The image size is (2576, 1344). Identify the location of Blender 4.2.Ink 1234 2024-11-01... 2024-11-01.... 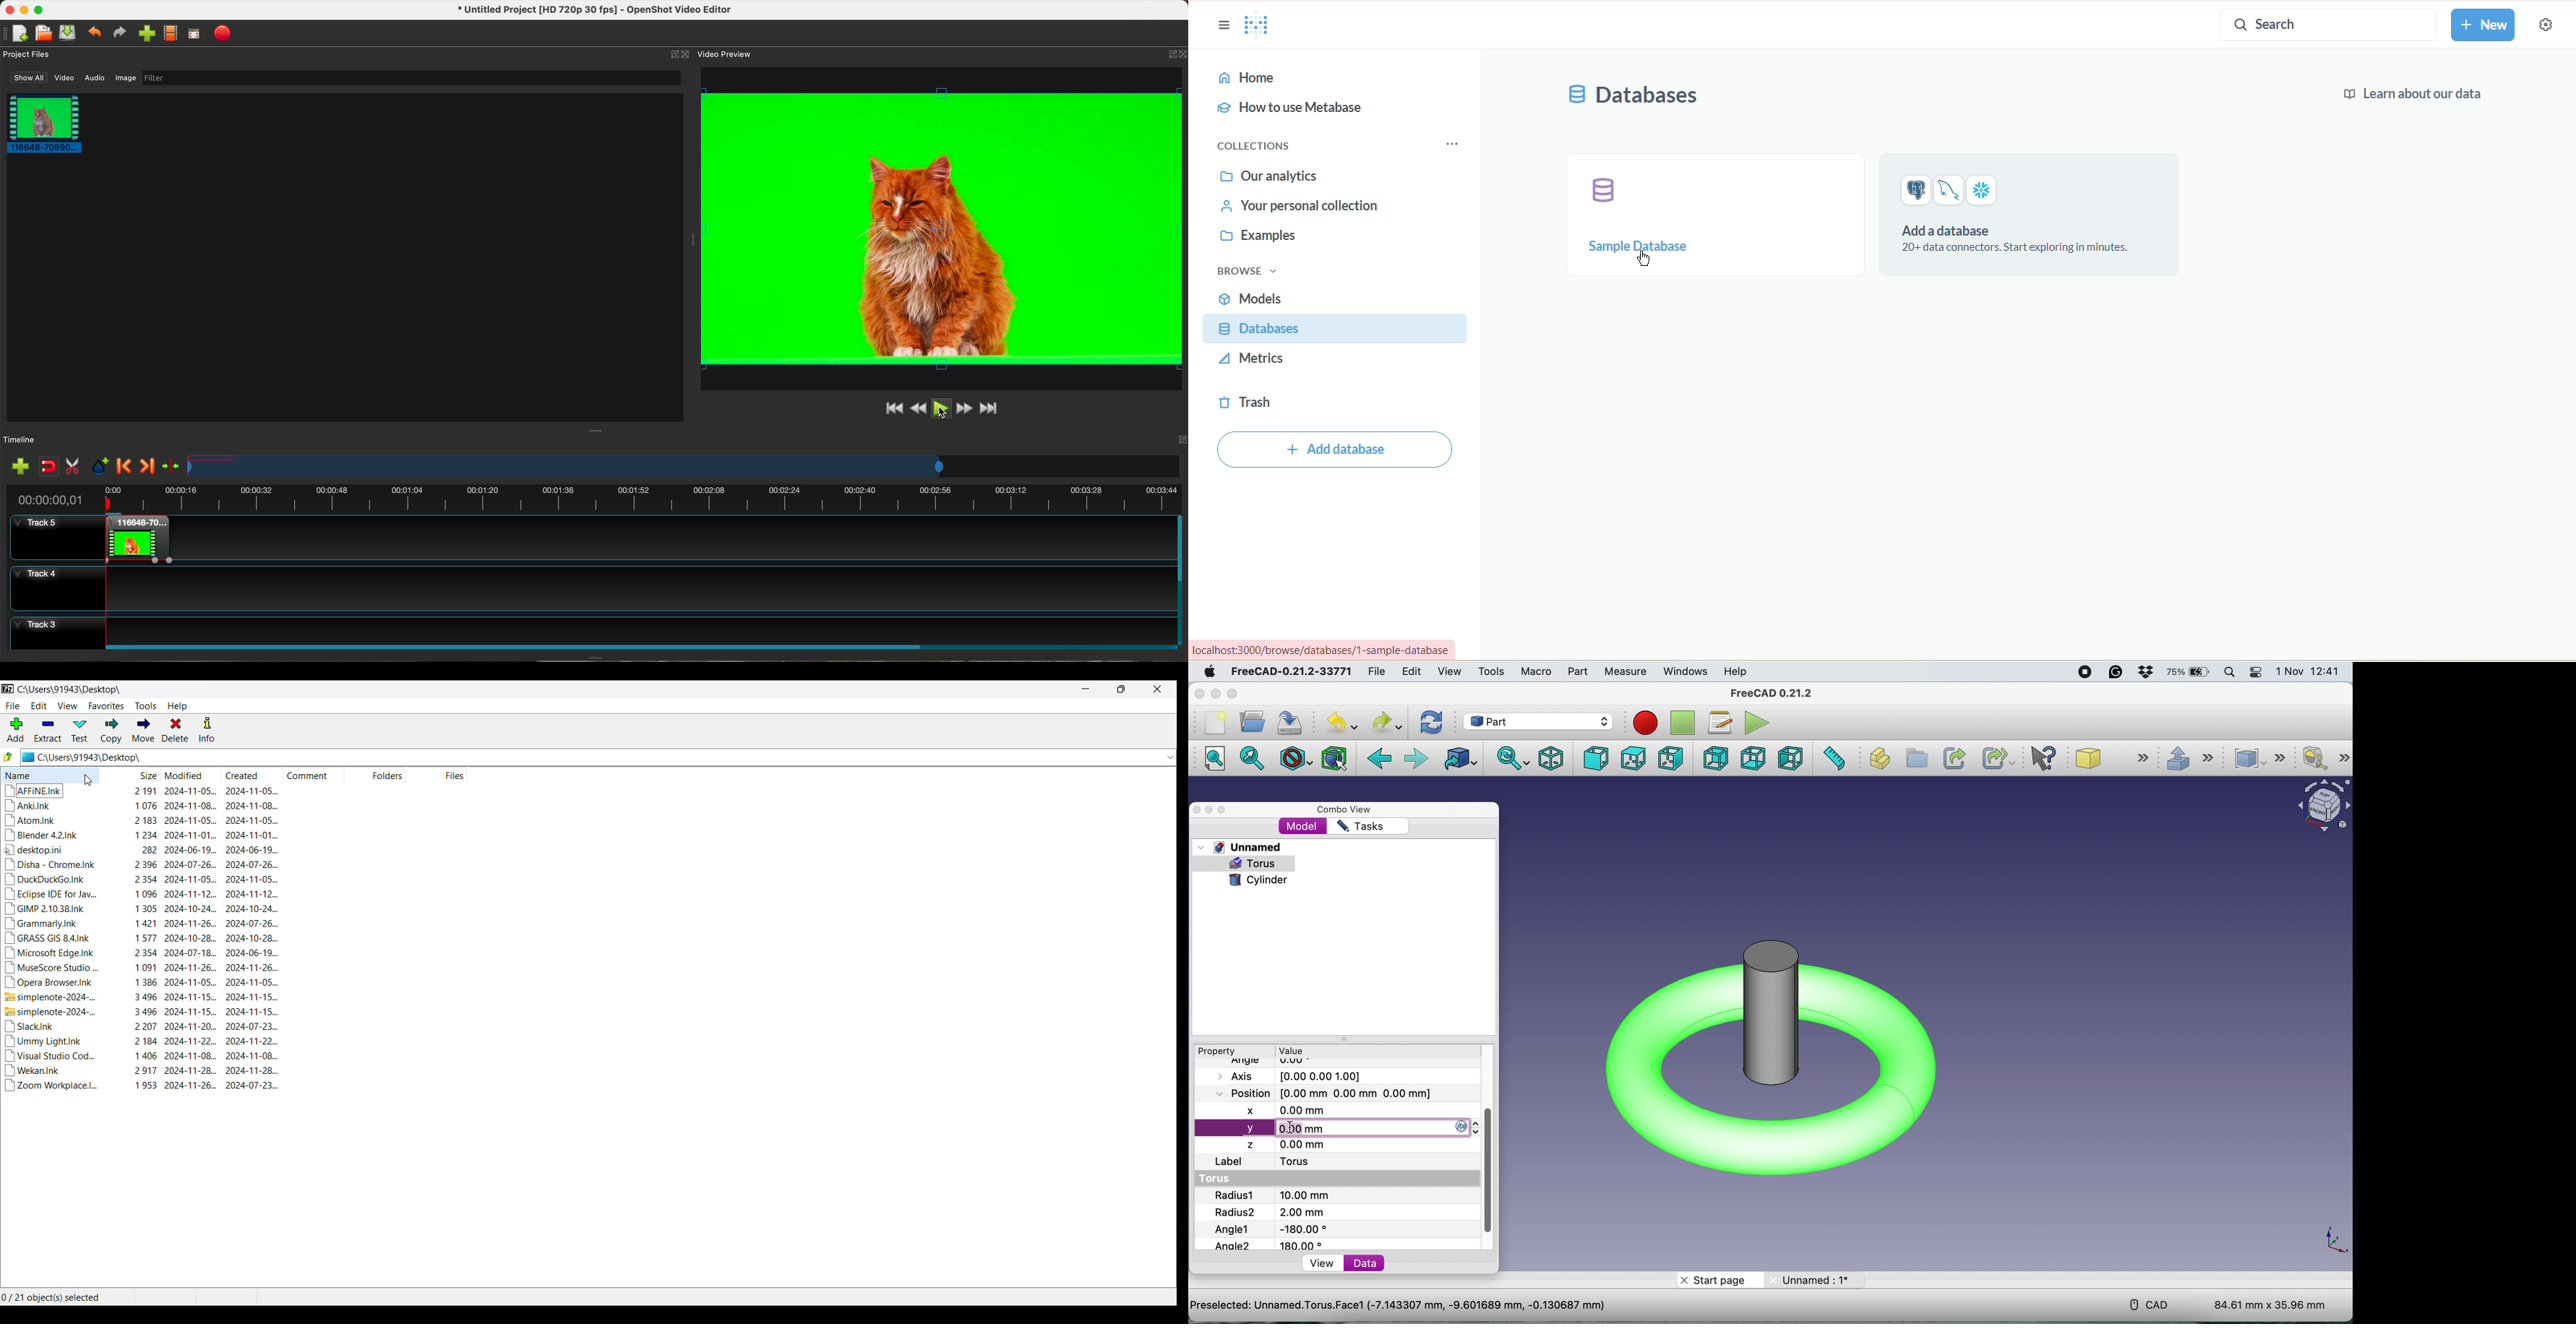
(142, 835).